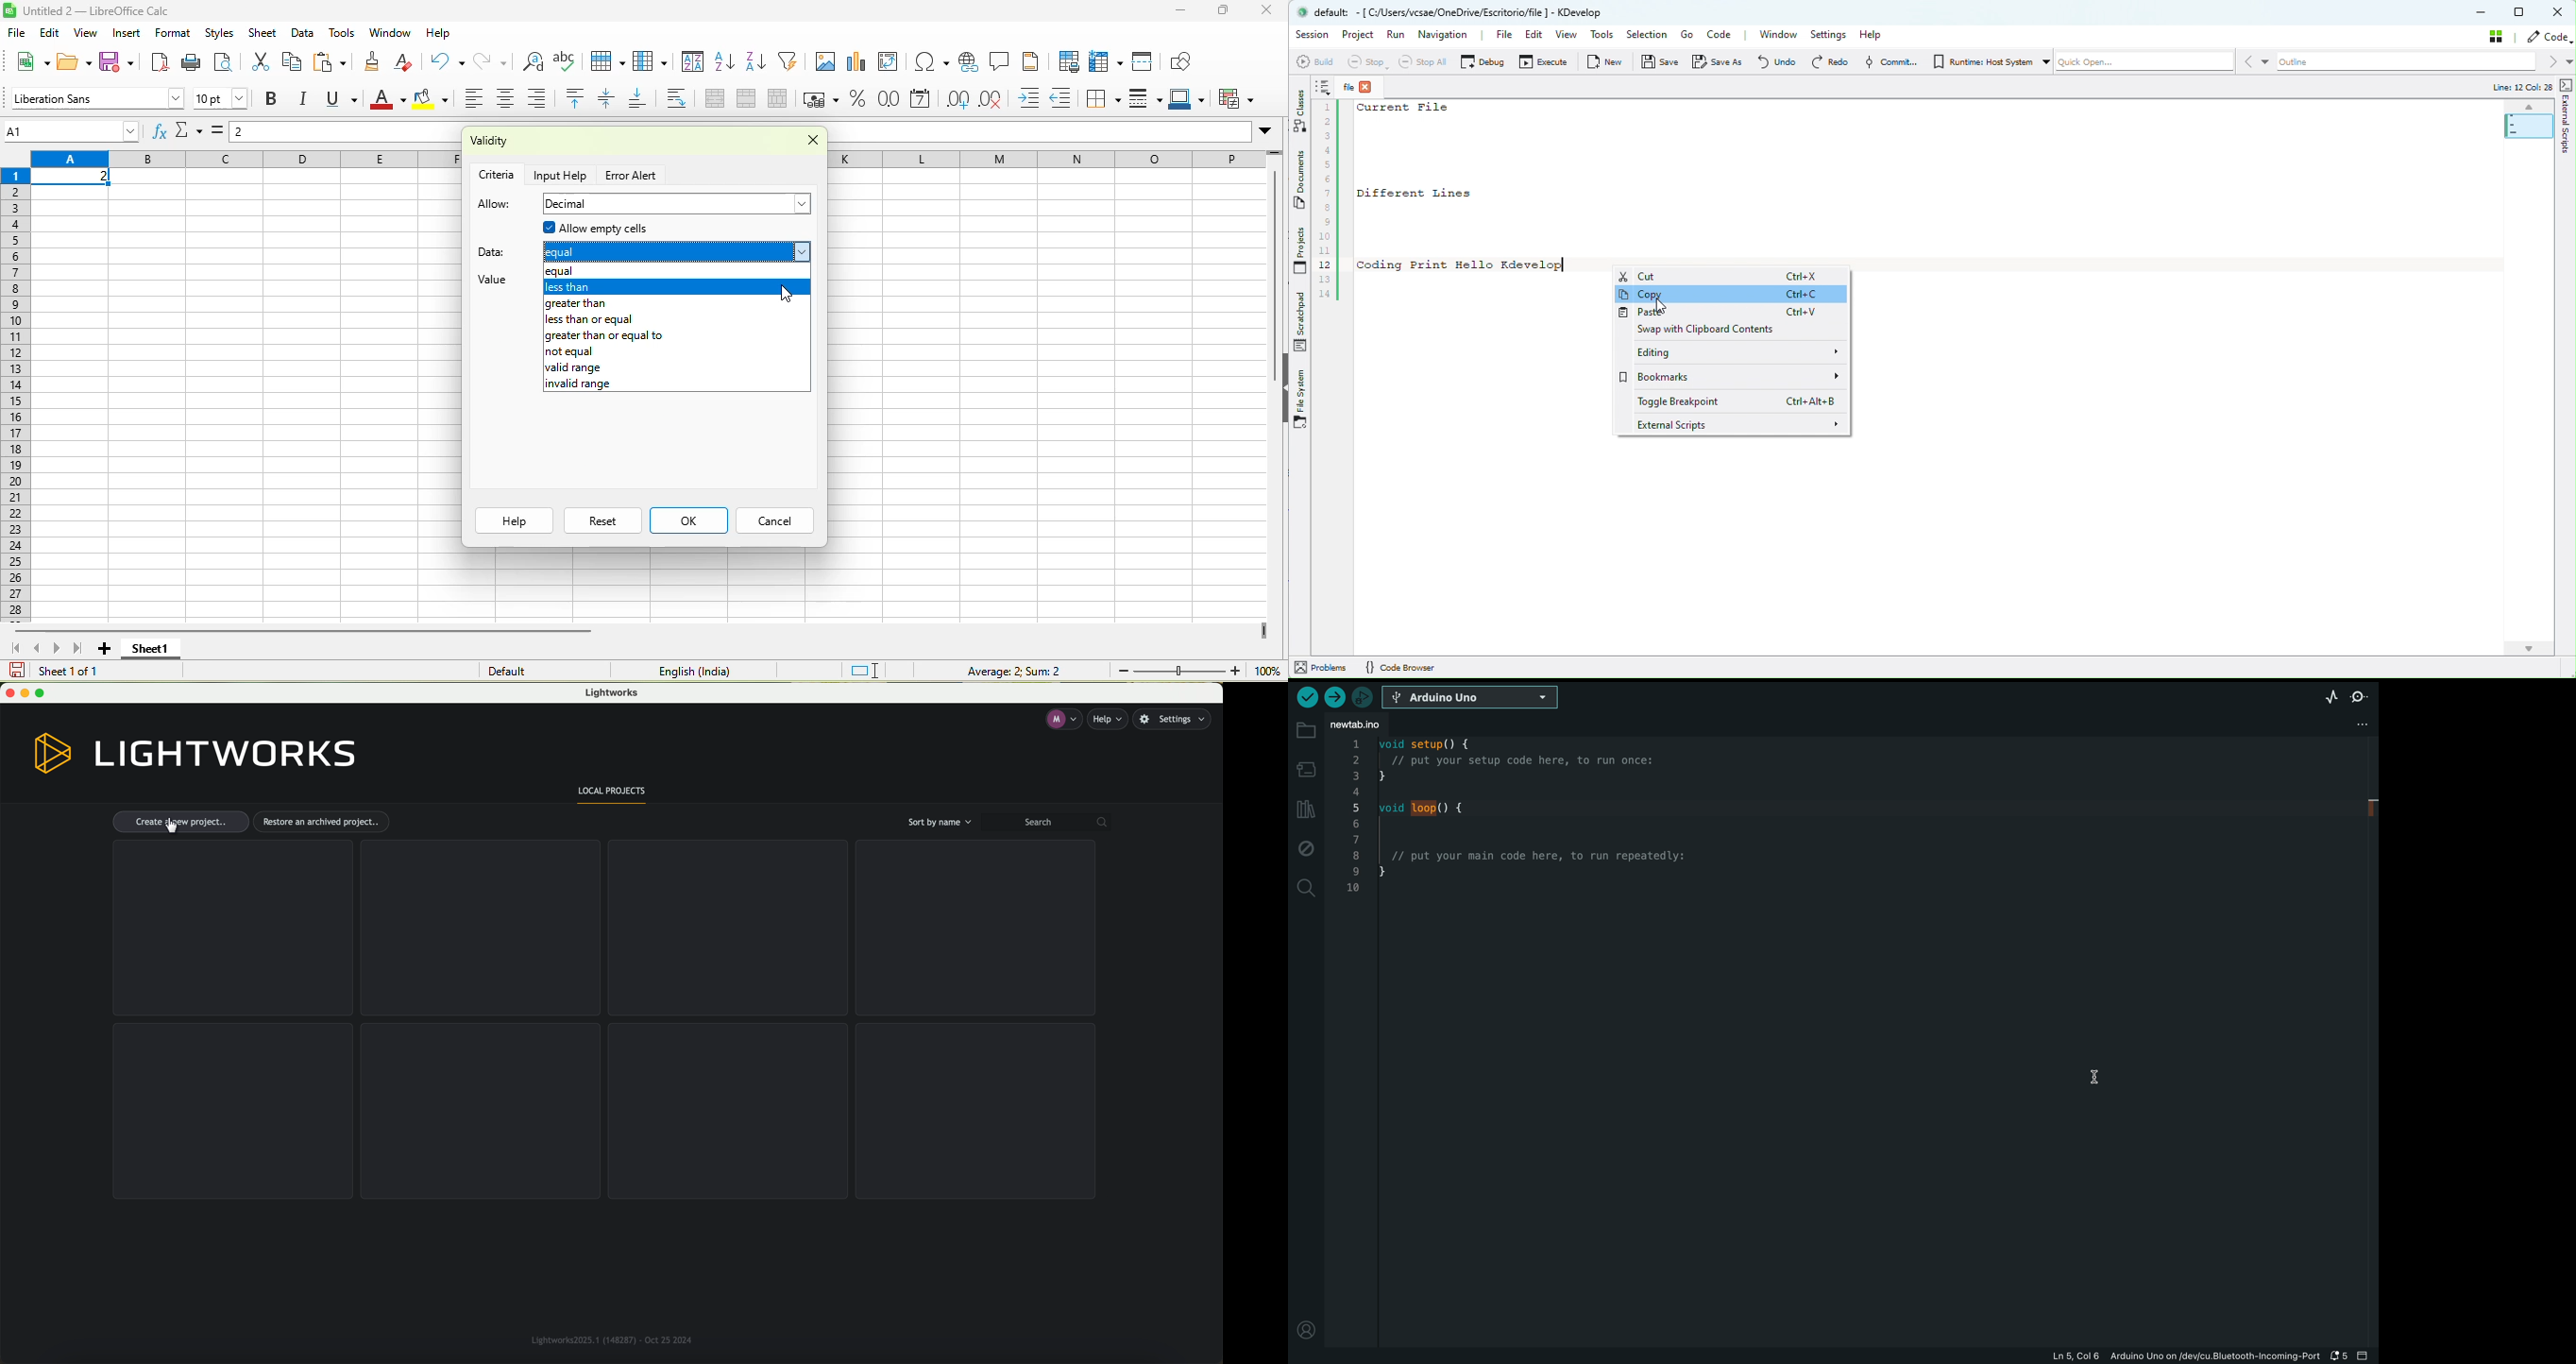 This screenshot has height=1372, width=2576. What do you see at coordinates (164, 62) in the screenshot?
I see `export directly as pdf` at bounding box center [164, 62].